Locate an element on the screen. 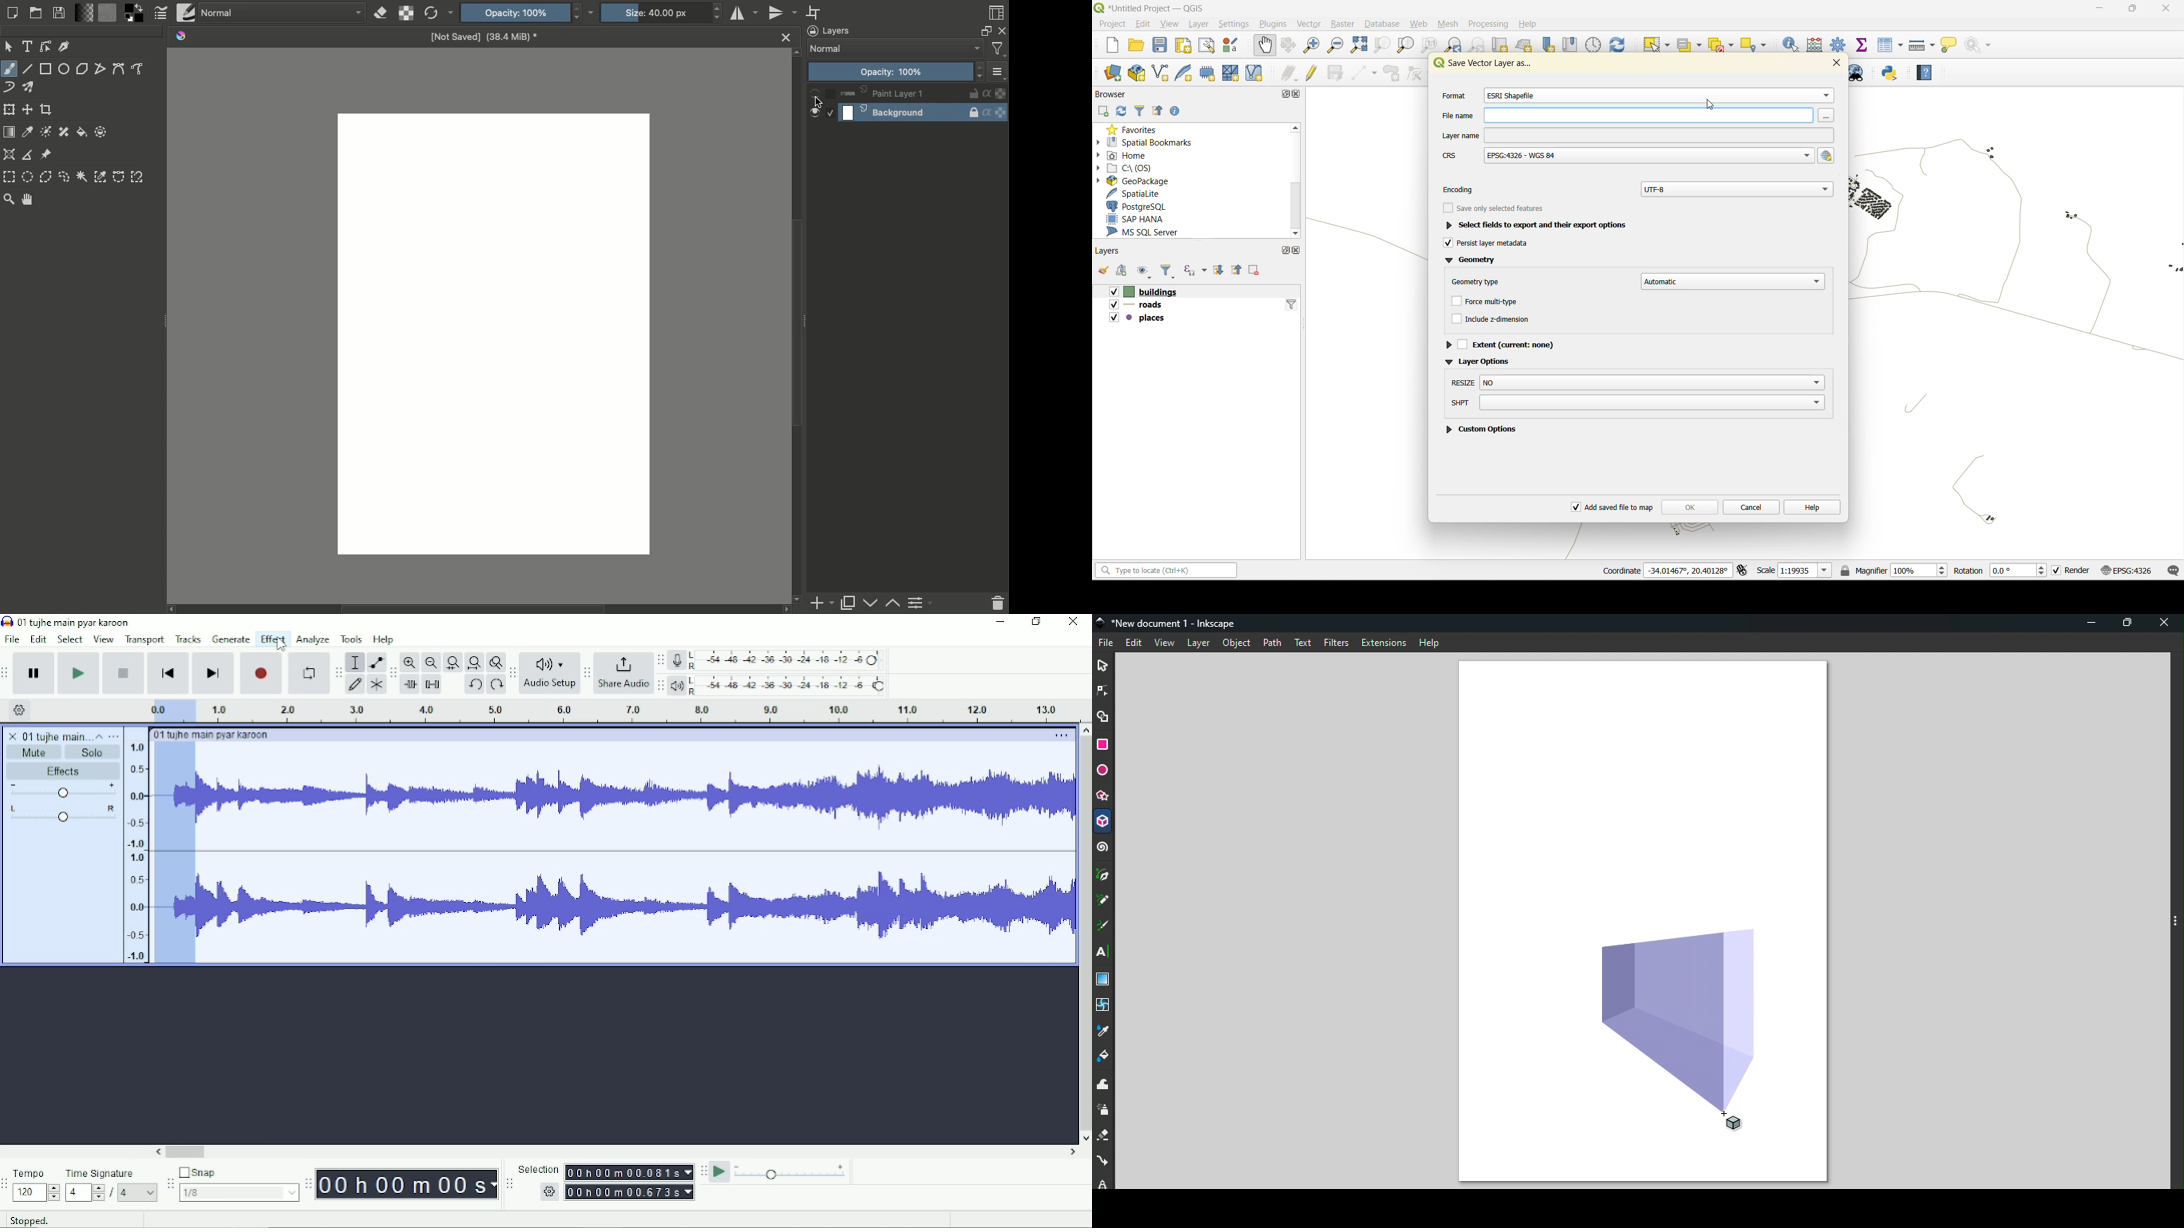 This screenshot has height=1232, width=2184. Extensions is located at coordinates (1385, 644).